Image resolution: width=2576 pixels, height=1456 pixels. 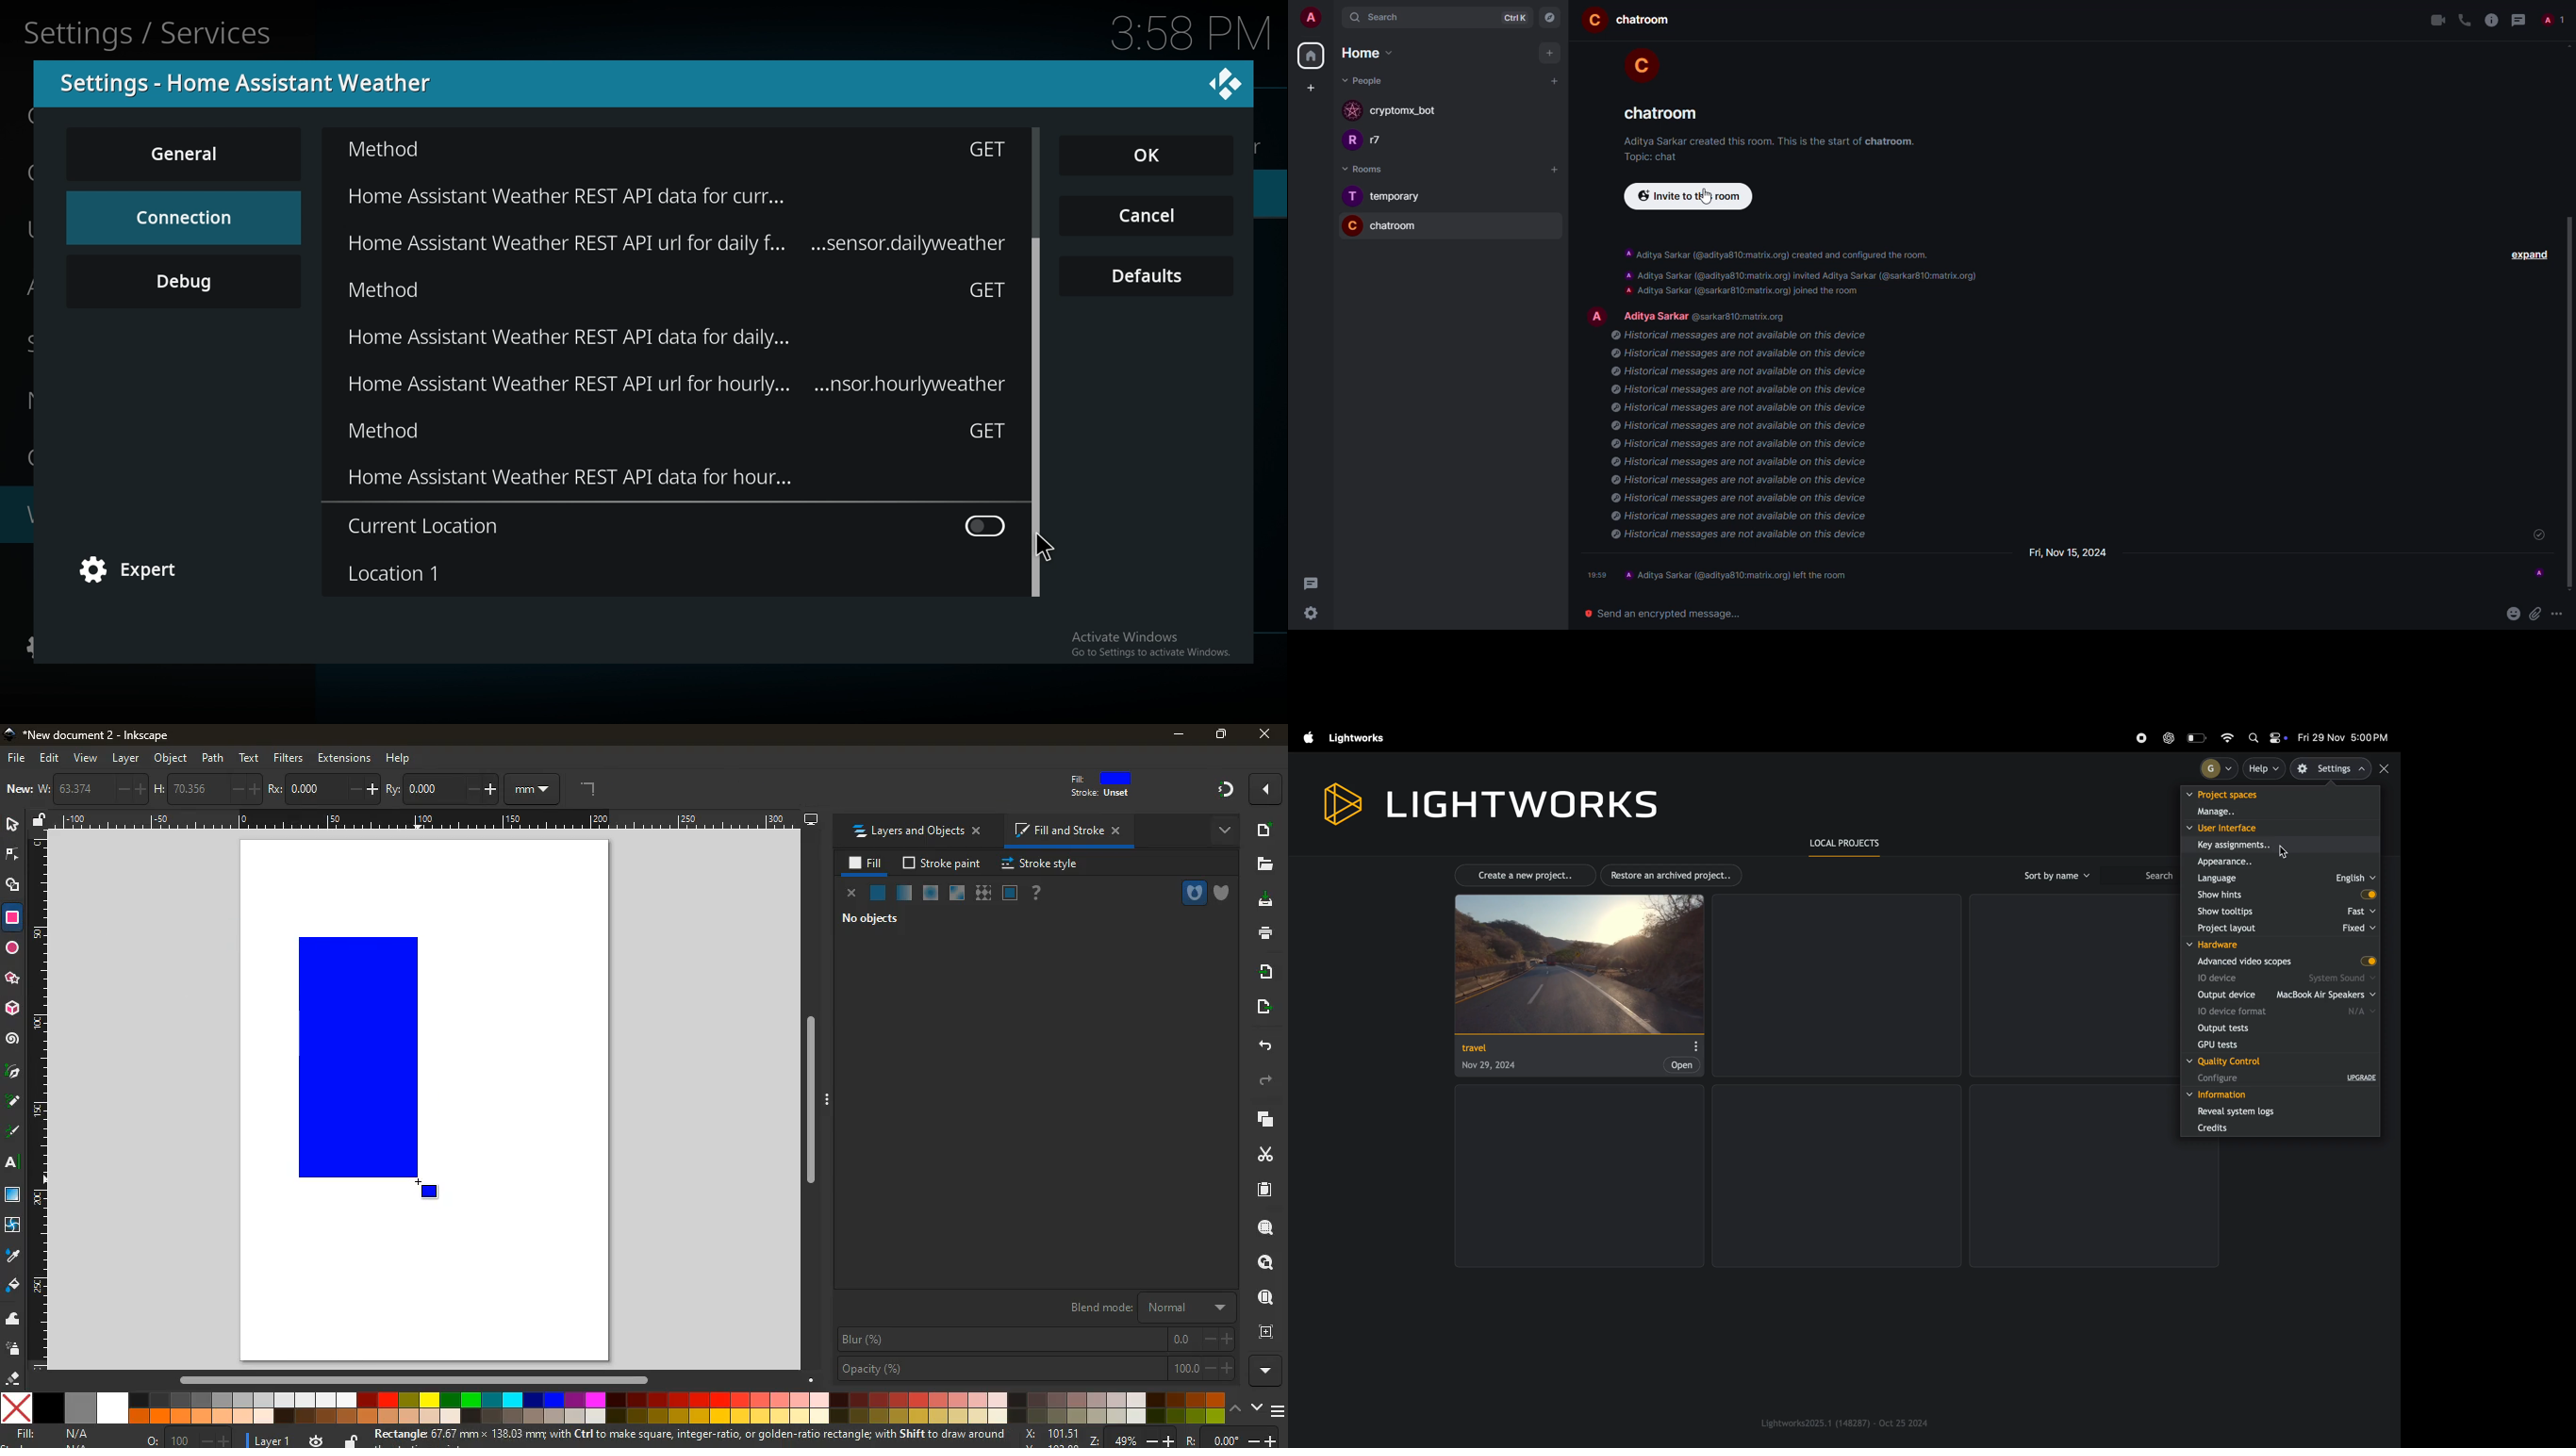 I want to click on current location, so click(x=676, y=526).